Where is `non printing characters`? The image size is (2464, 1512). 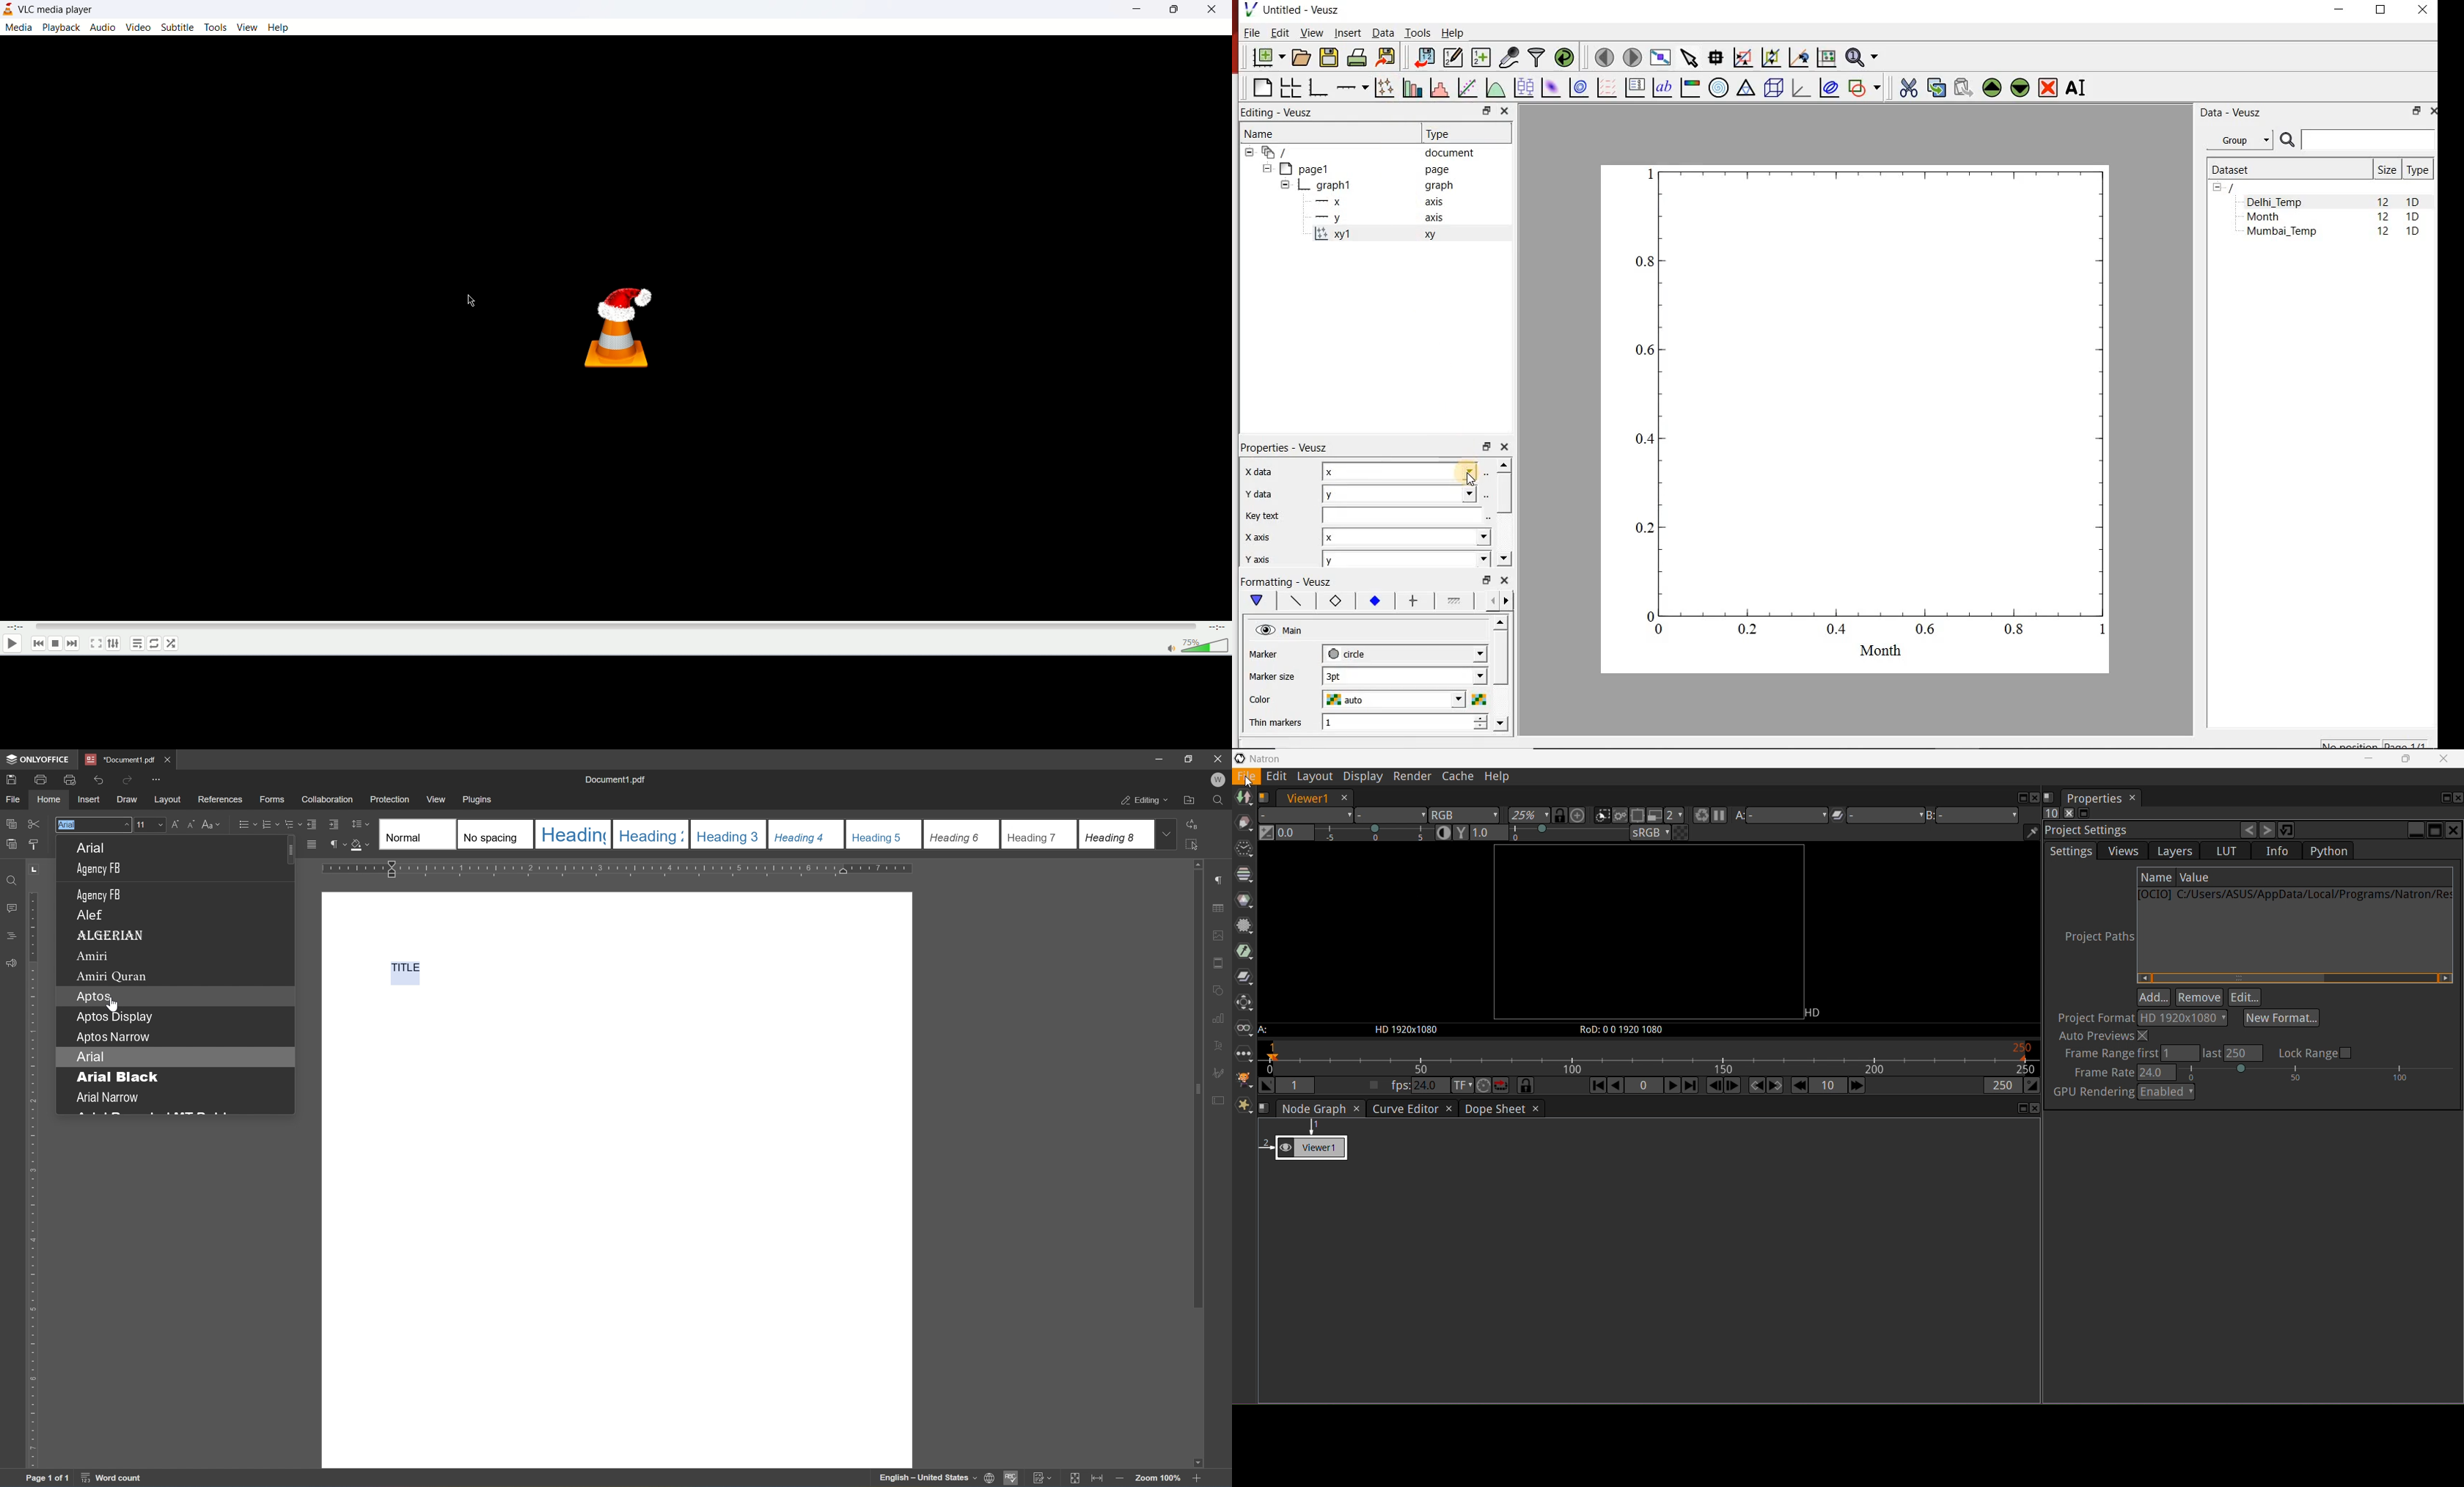
non printing characters is located at coordinates (337, 845).